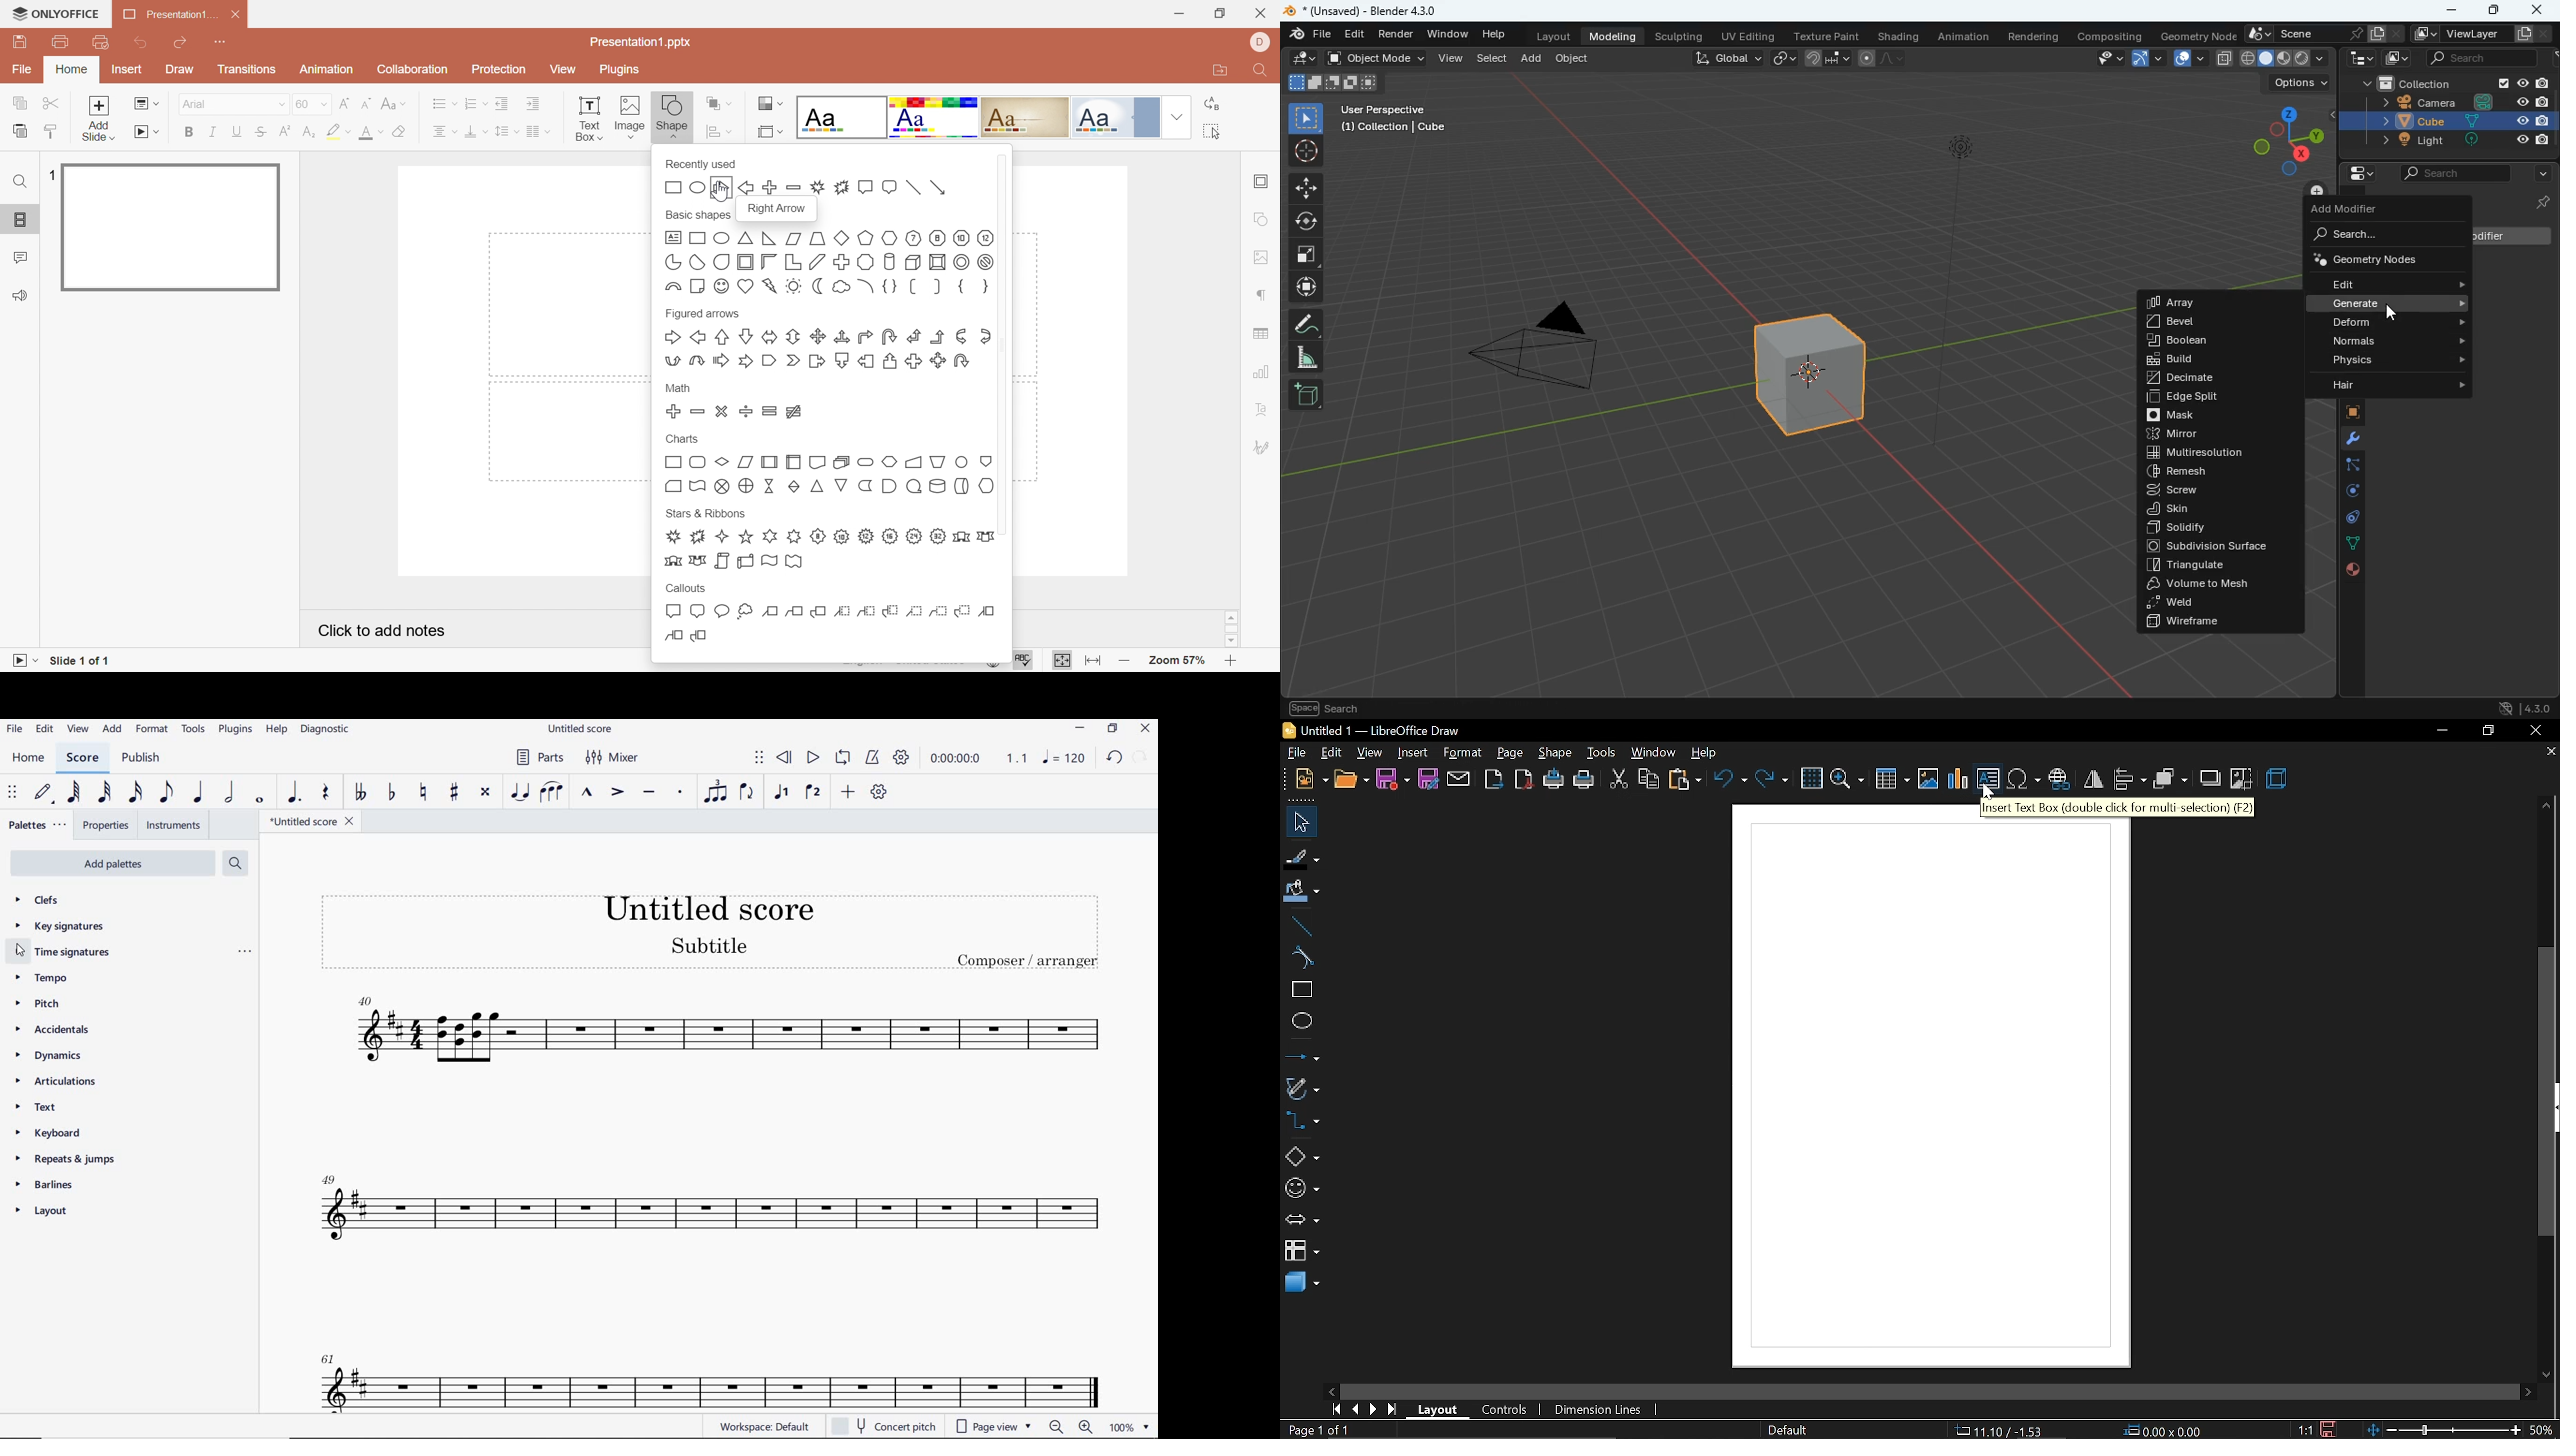  I want to click on edit, so click(1357, 35).